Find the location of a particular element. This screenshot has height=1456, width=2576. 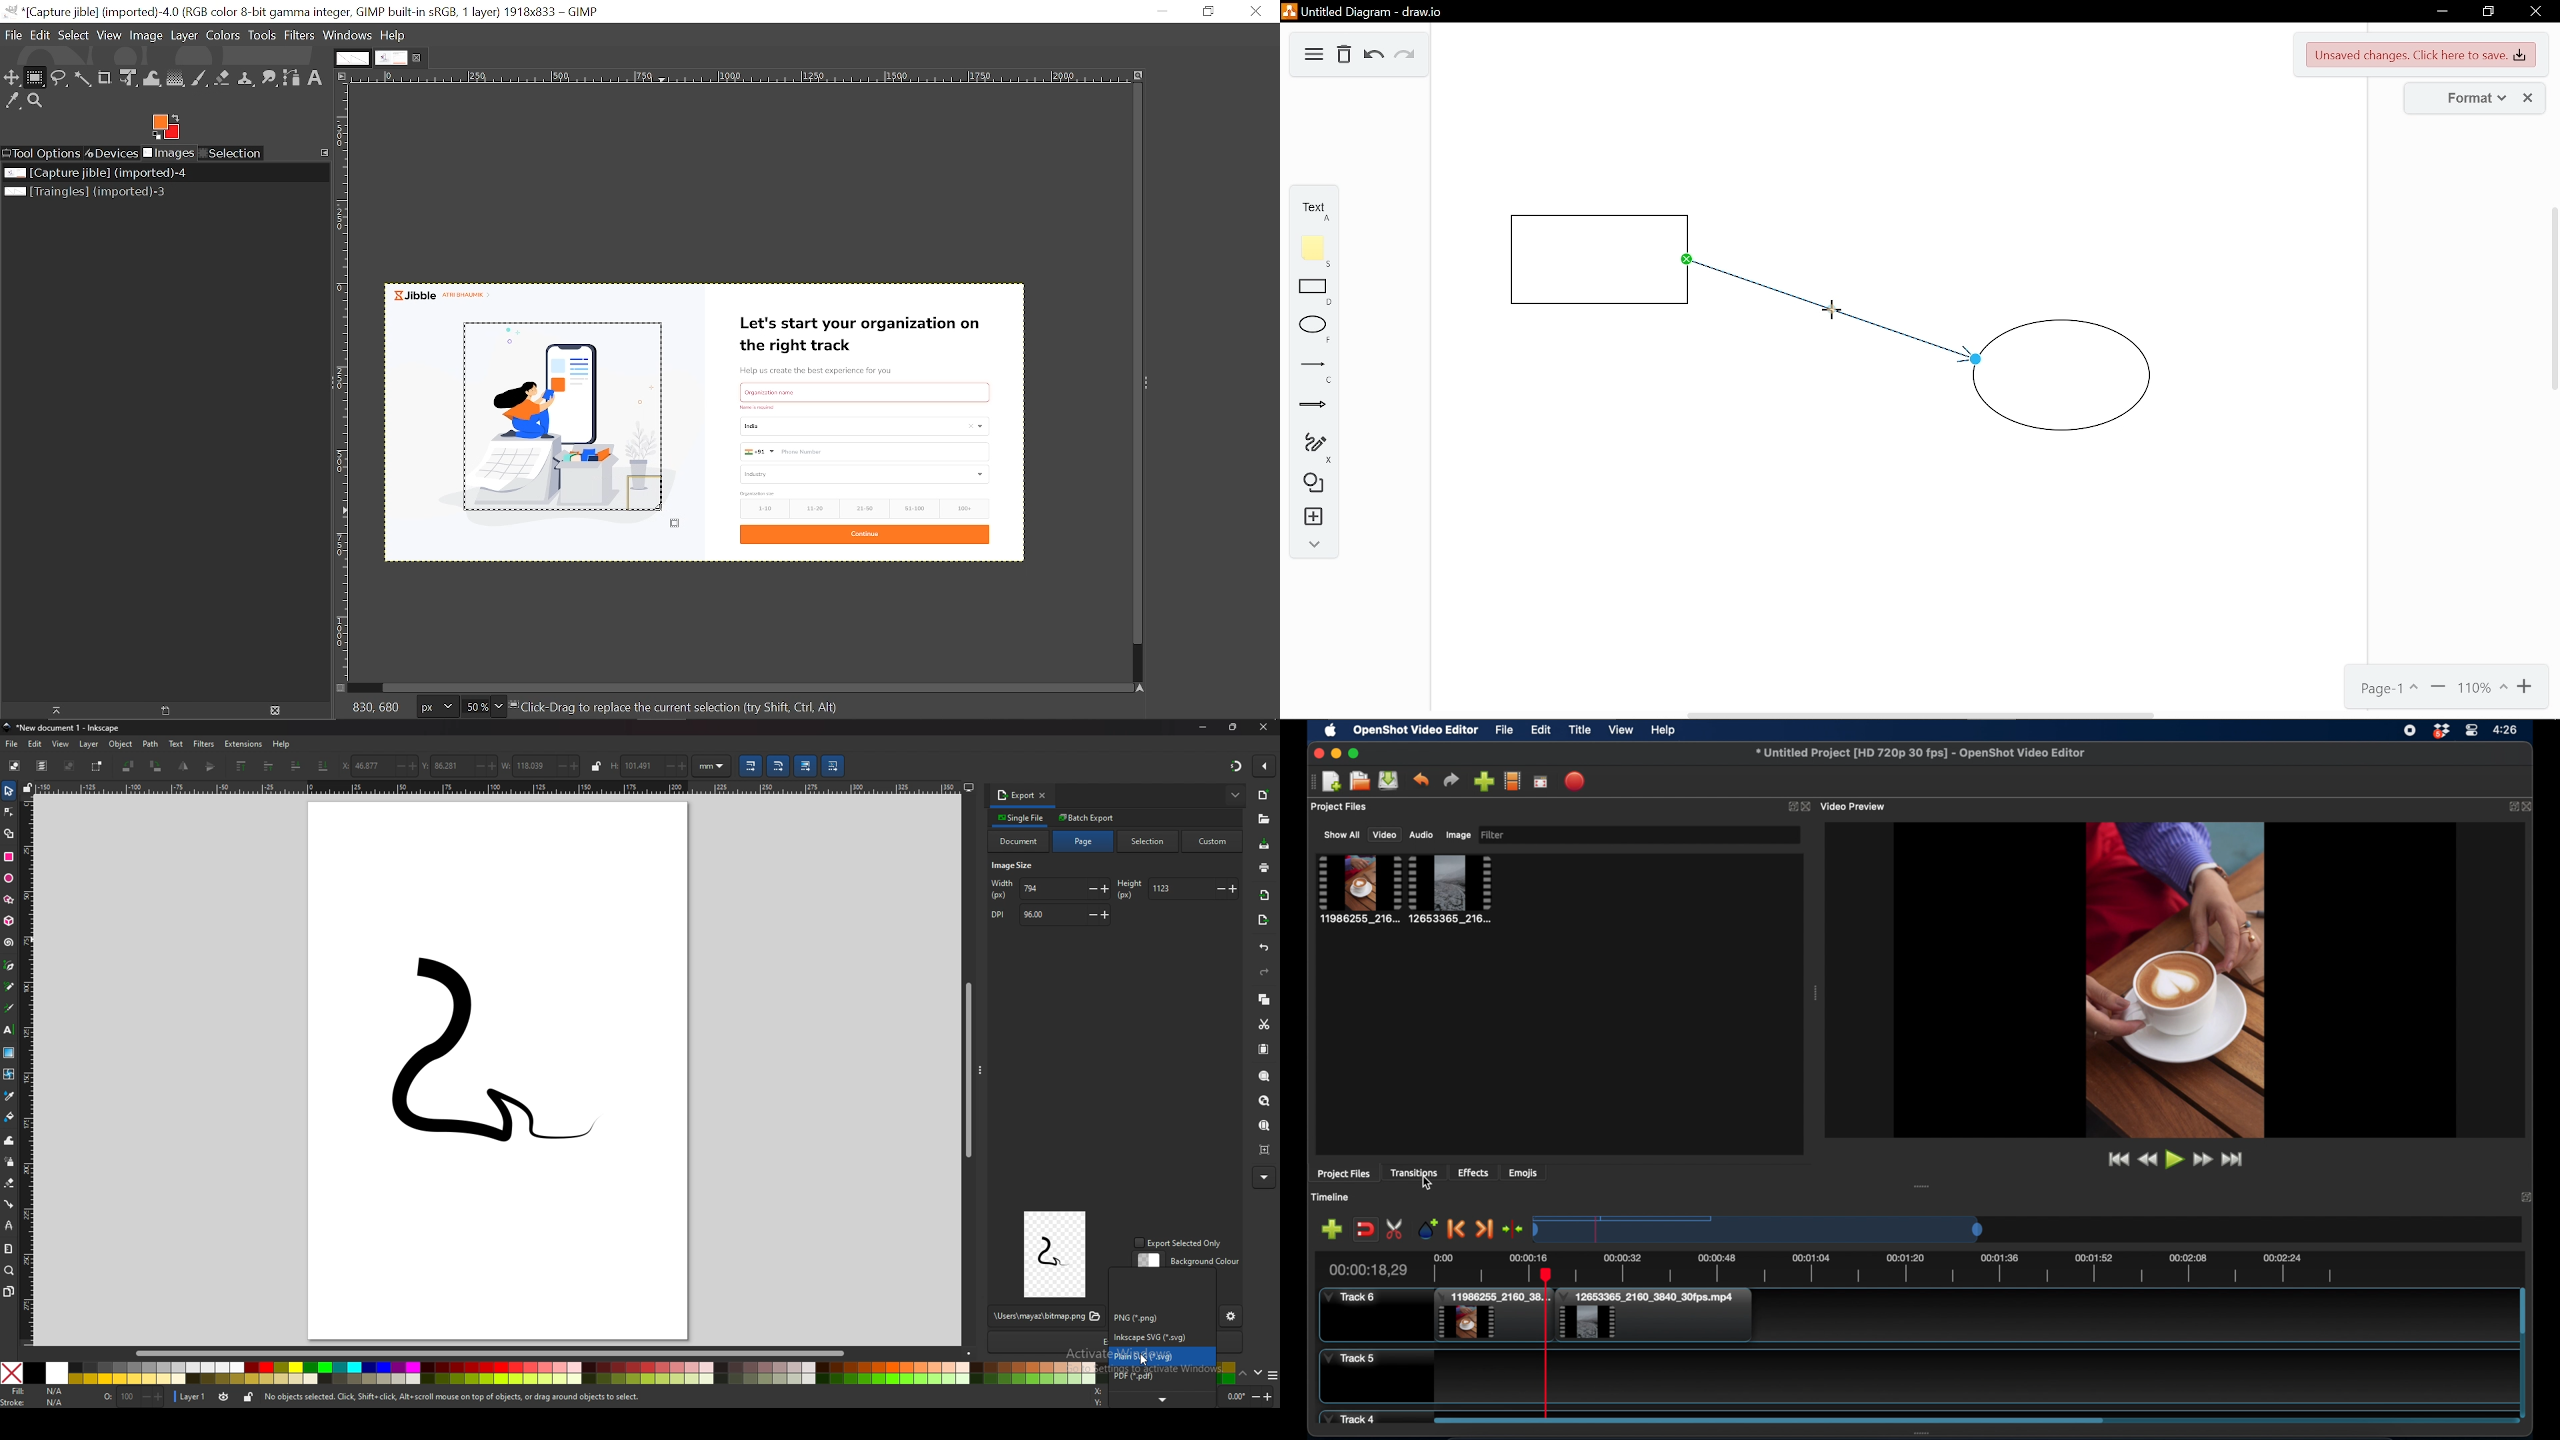

down is located at coordinates (1257, 1373).